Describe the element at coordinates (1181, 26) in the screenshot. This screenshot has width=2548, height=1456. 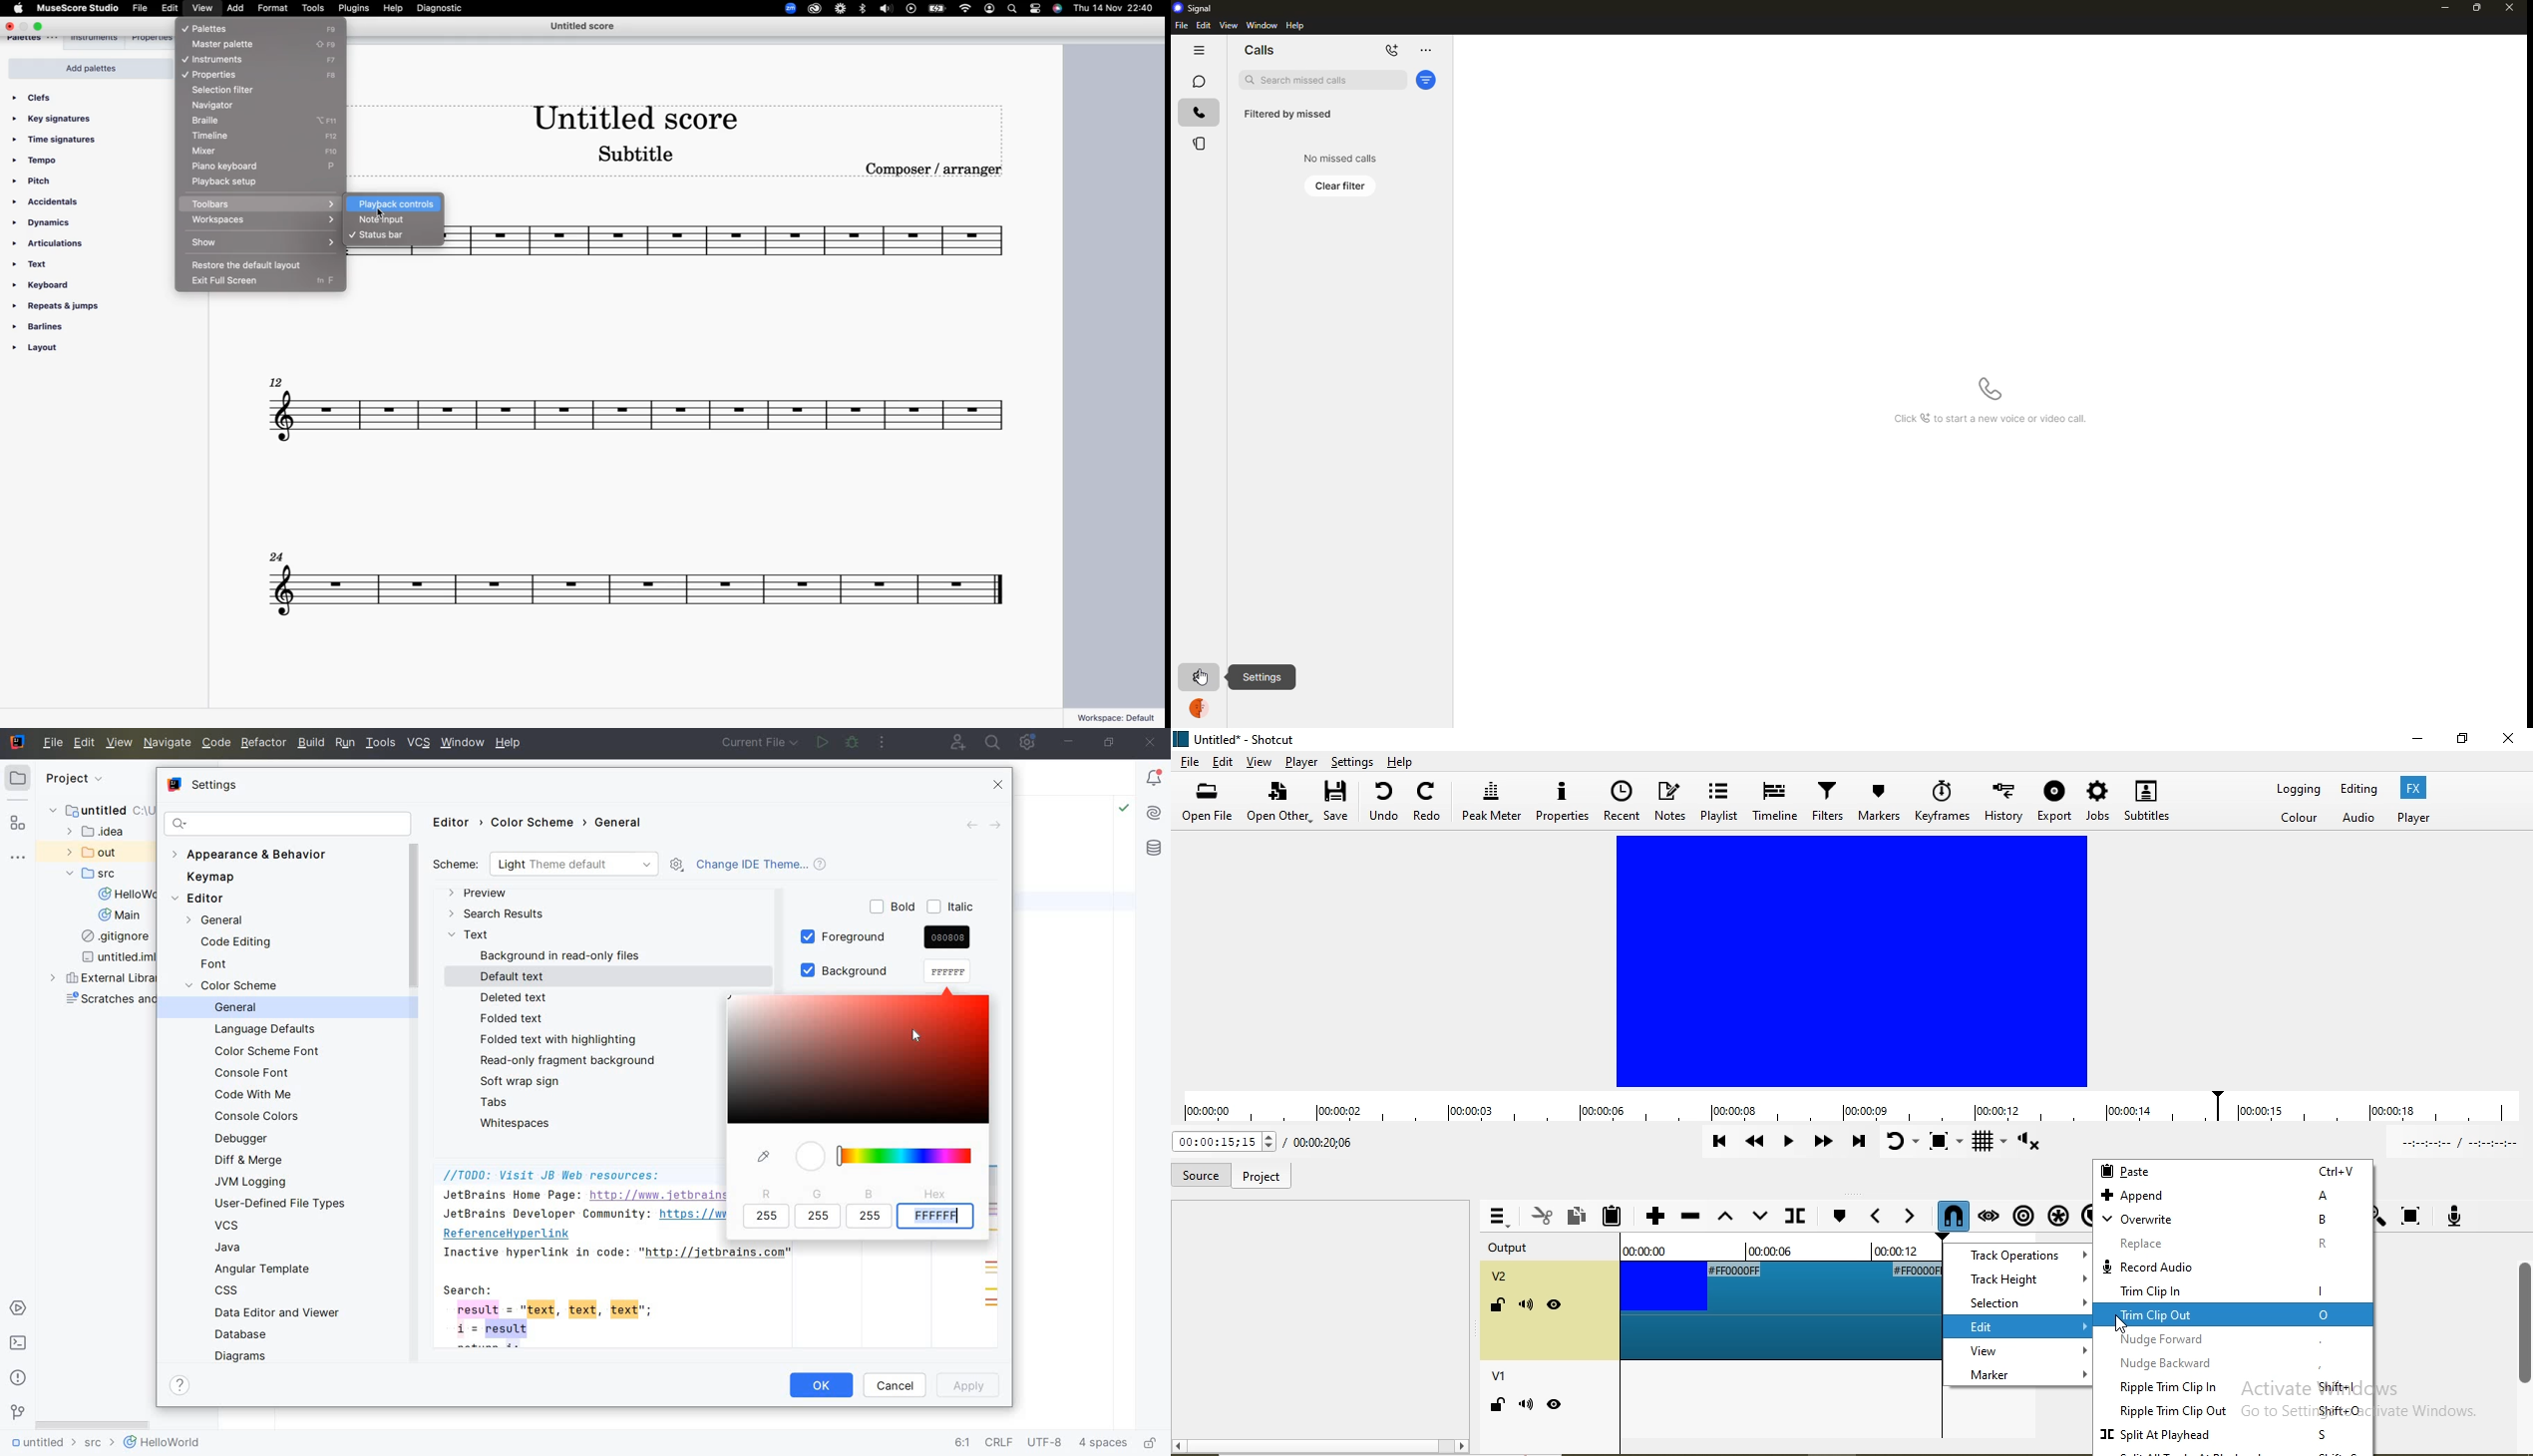
I see `file` at that location.